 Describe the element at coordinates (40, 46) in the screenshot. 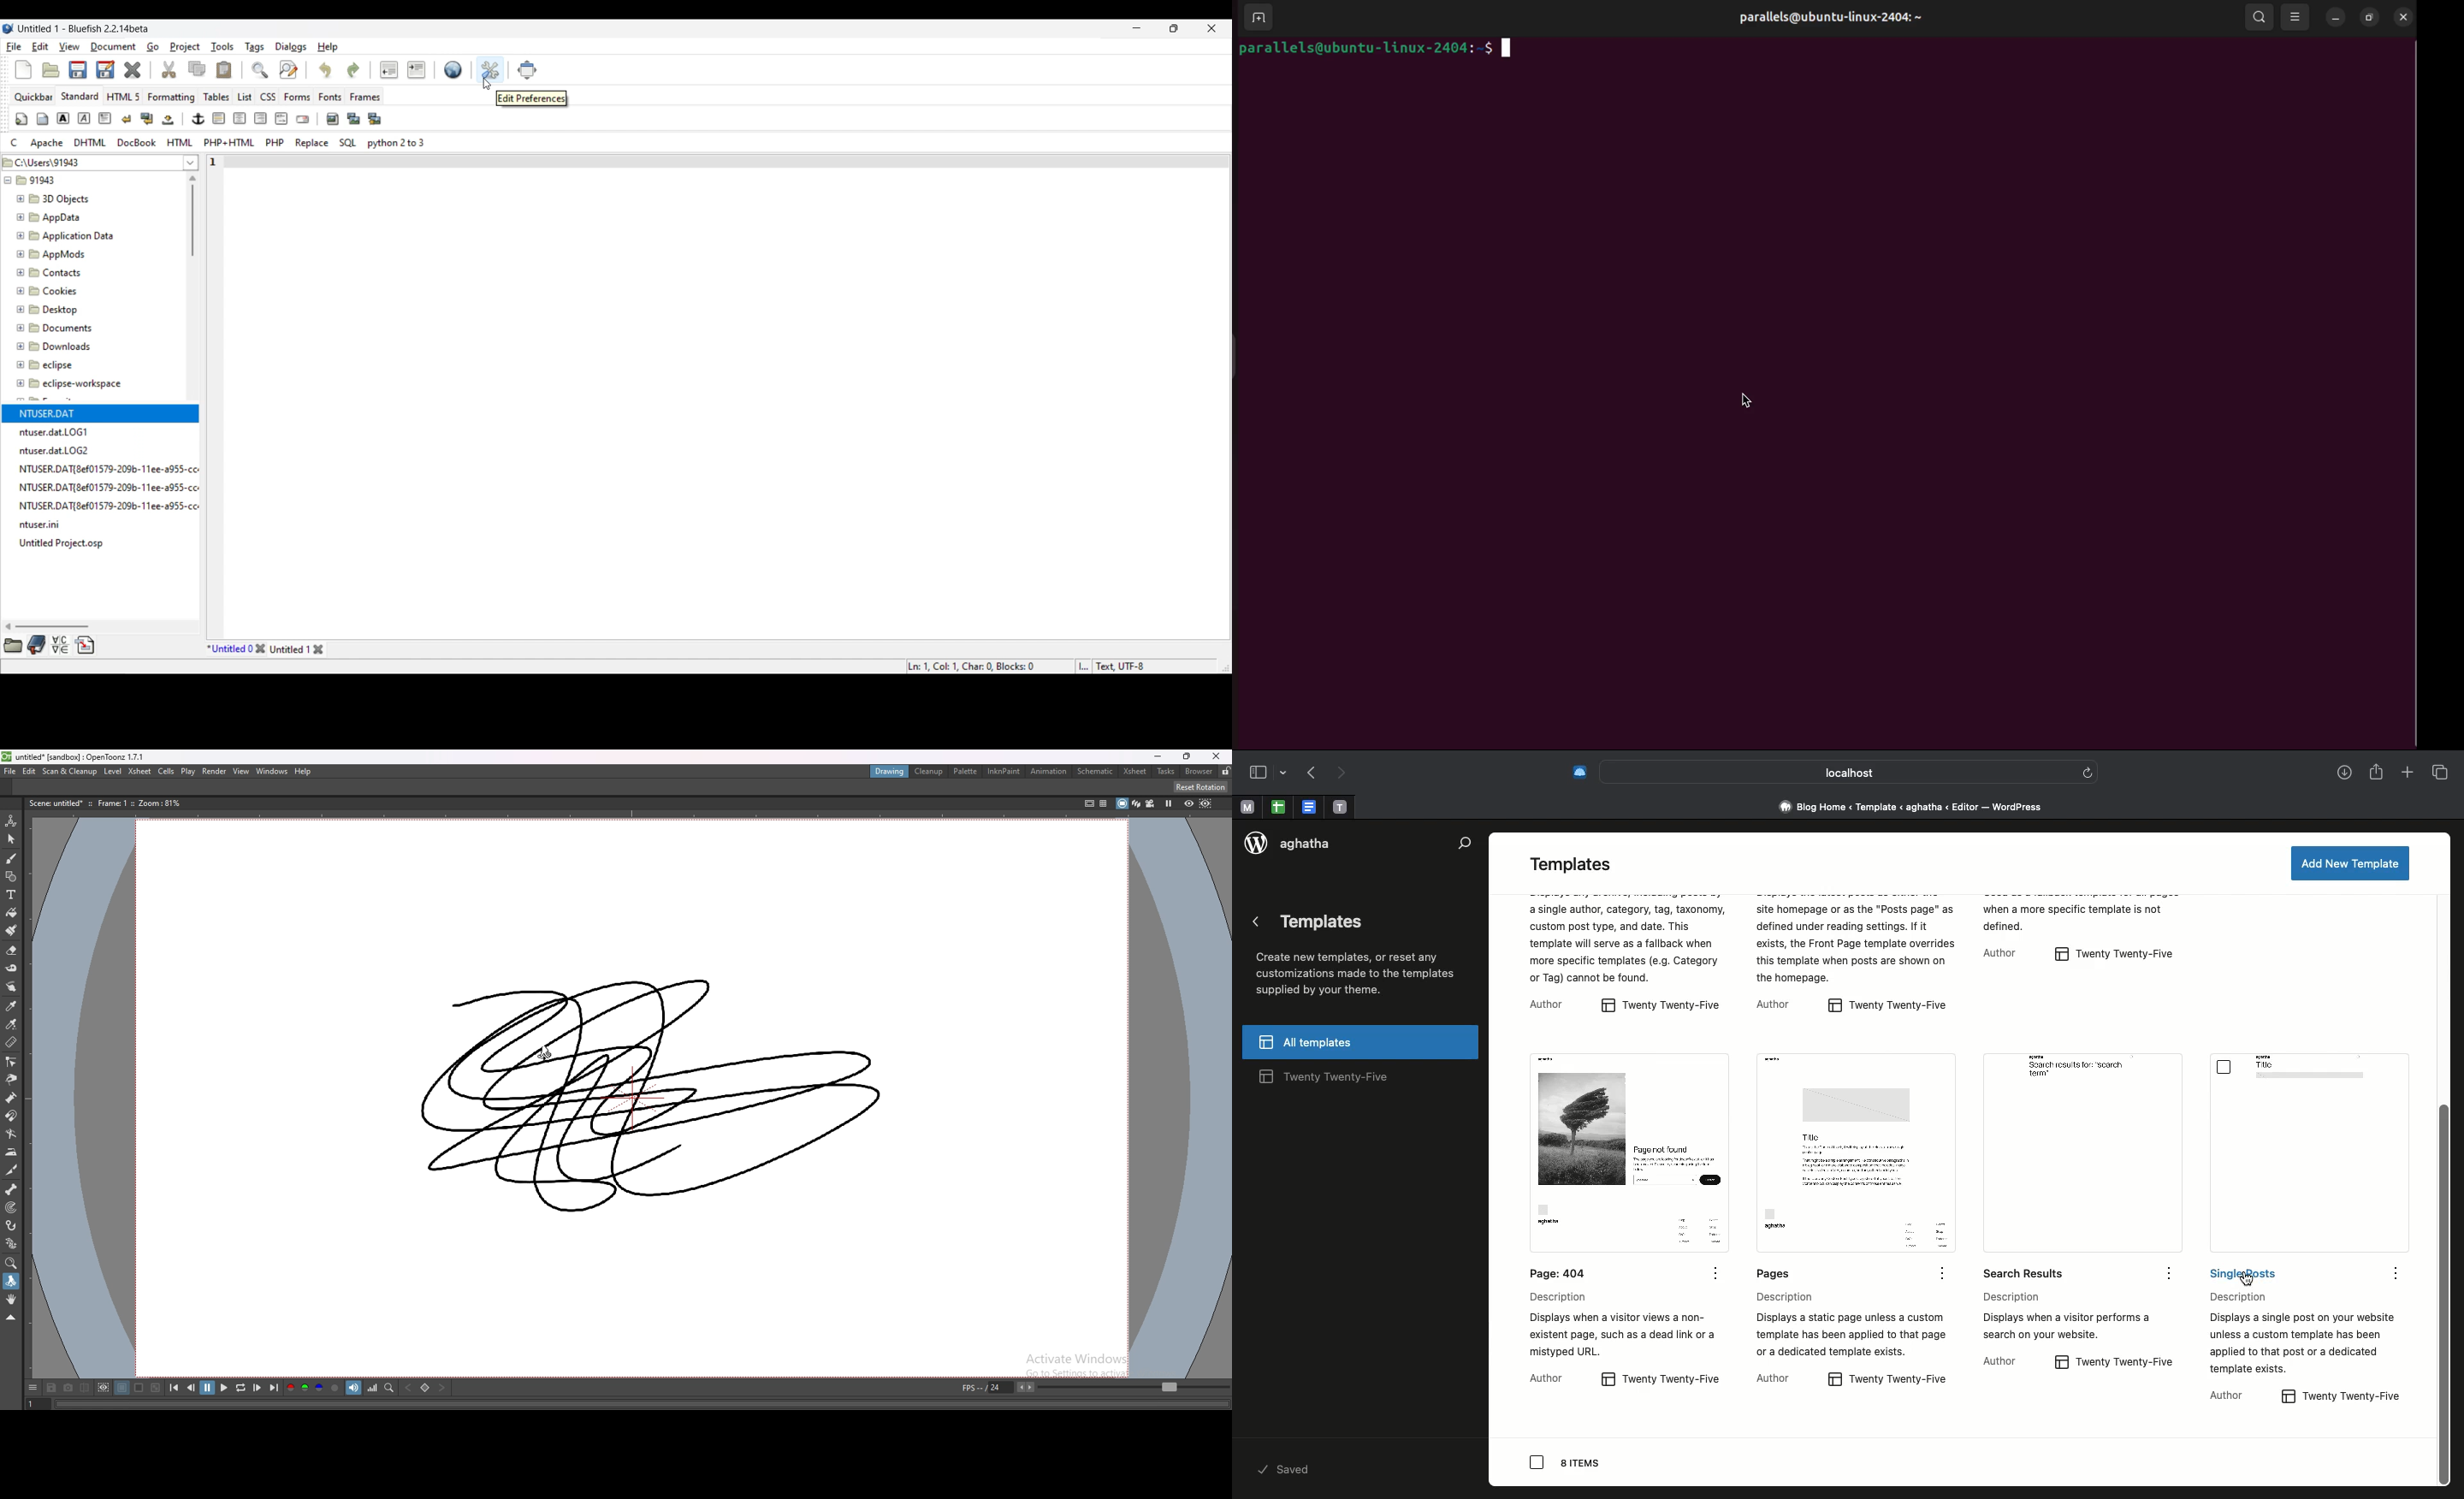

I see `Edit menu` at that location.